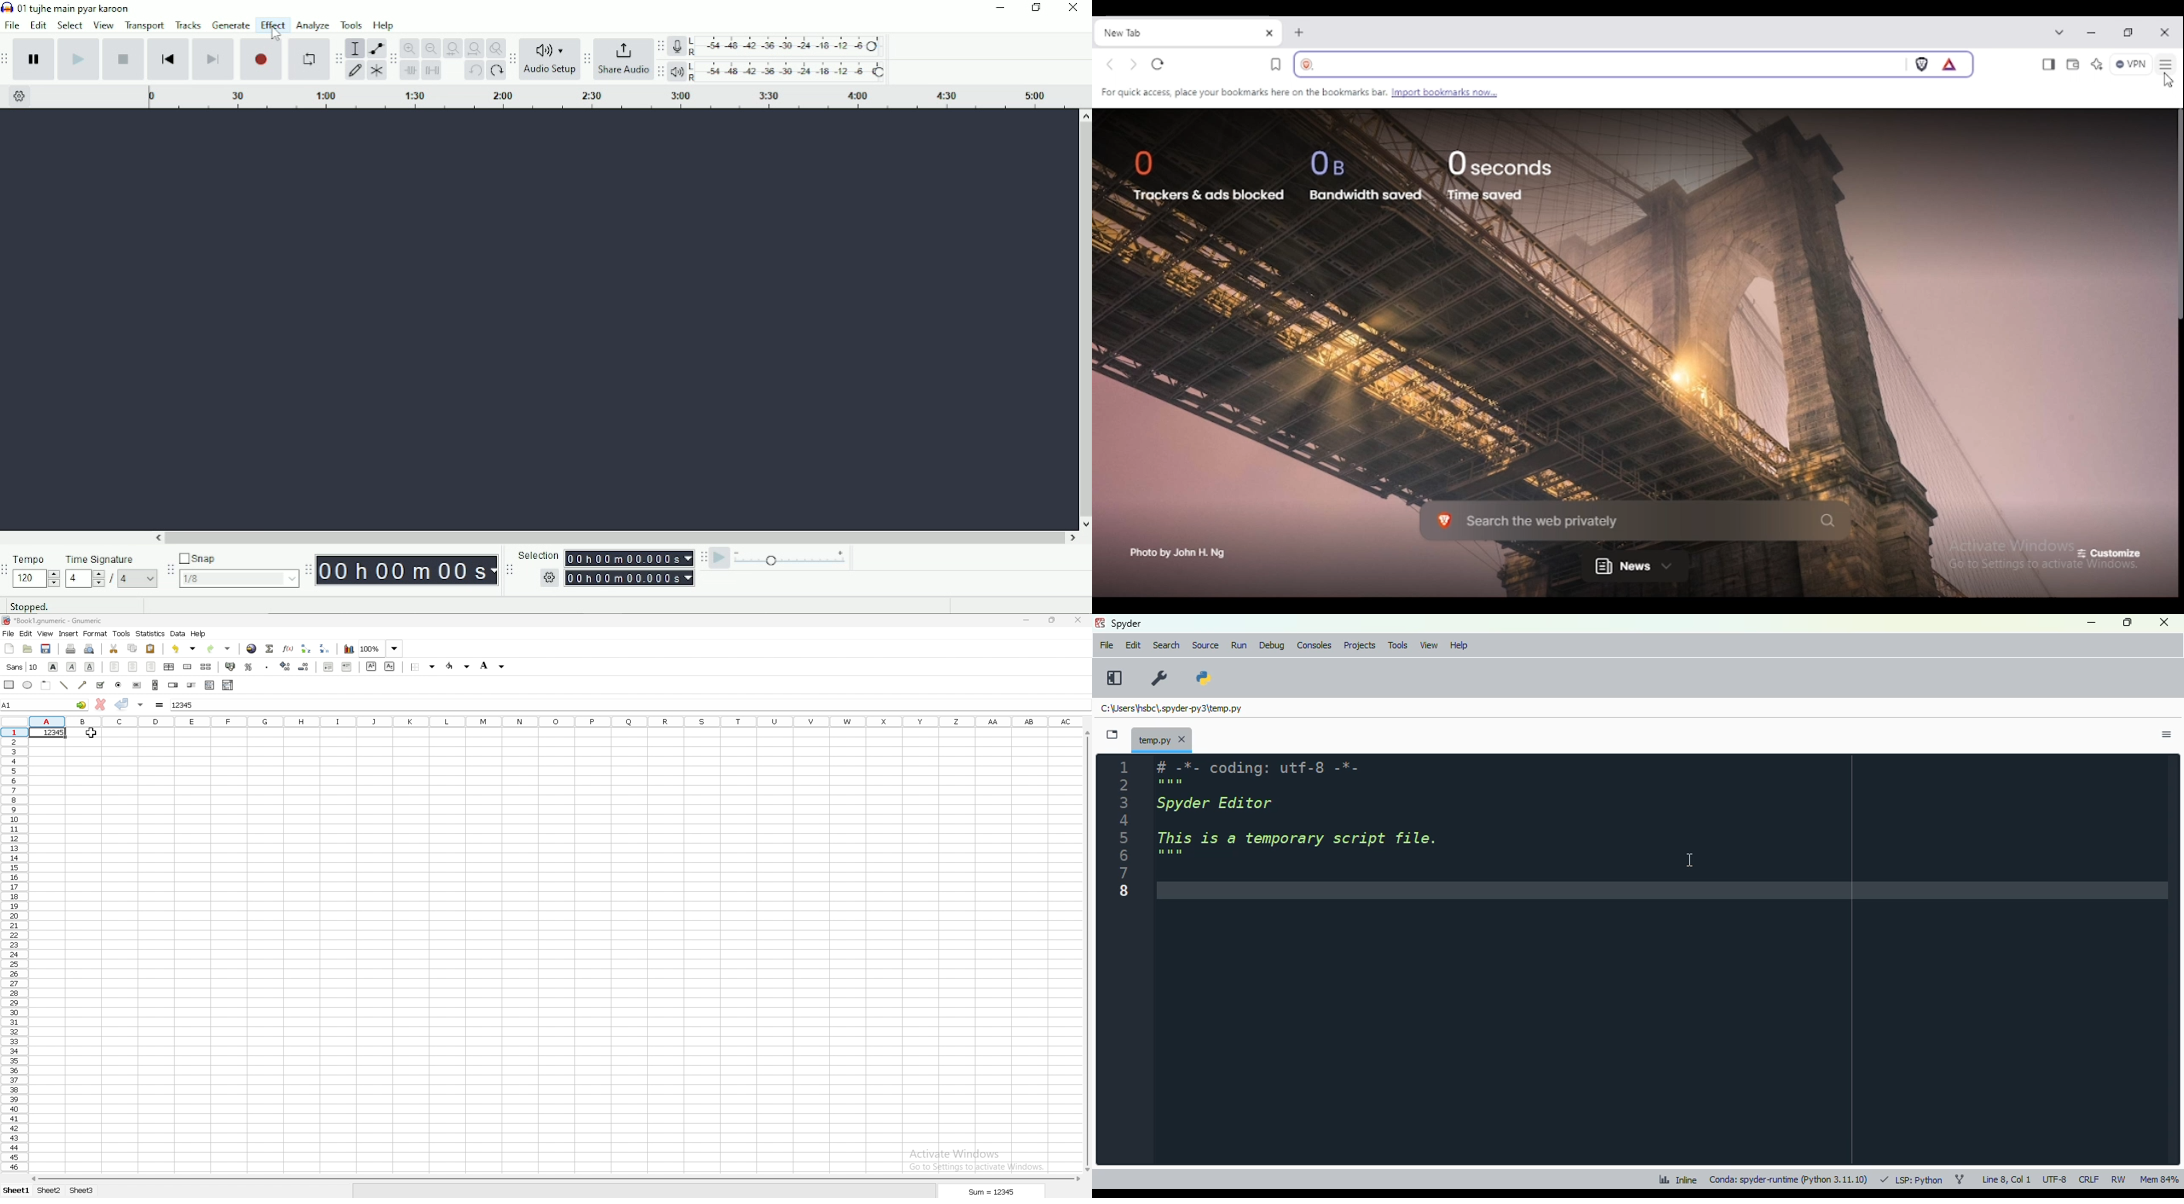  What do you see at coordinates (53, 666) in the screenshot?
I see `bold` at bounding box center [53, 666].